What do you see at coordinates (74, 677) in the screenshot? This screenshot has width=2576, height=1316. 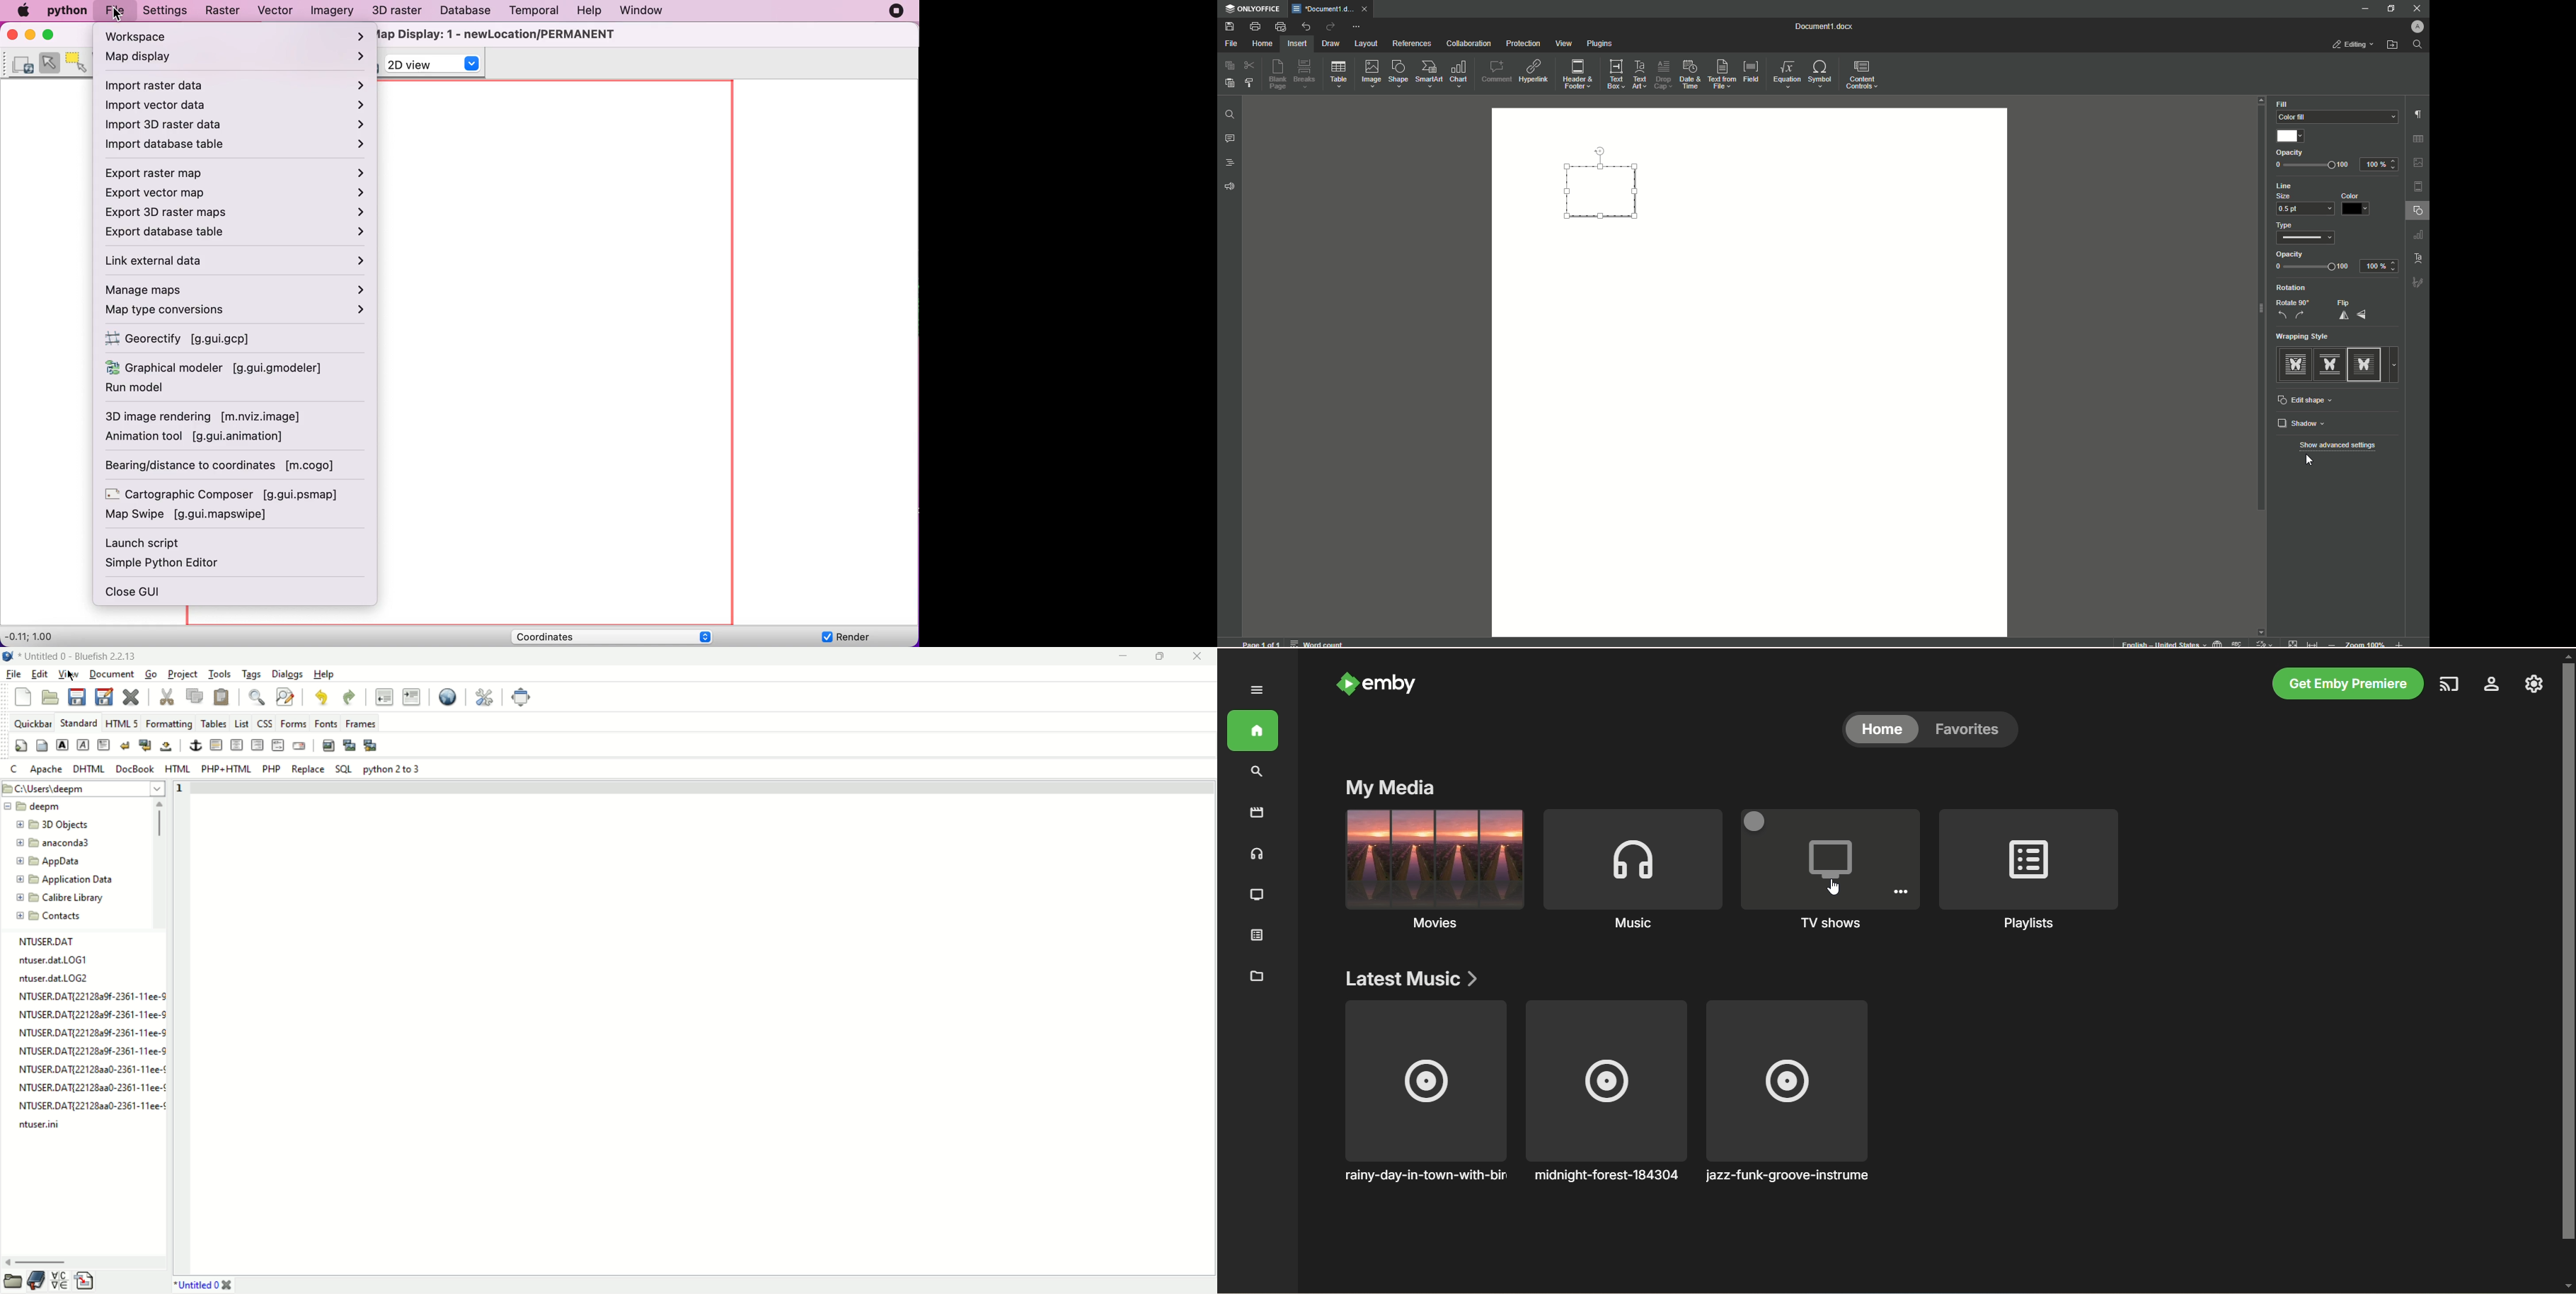 I see `cursor` at bounding box center [74, 677].